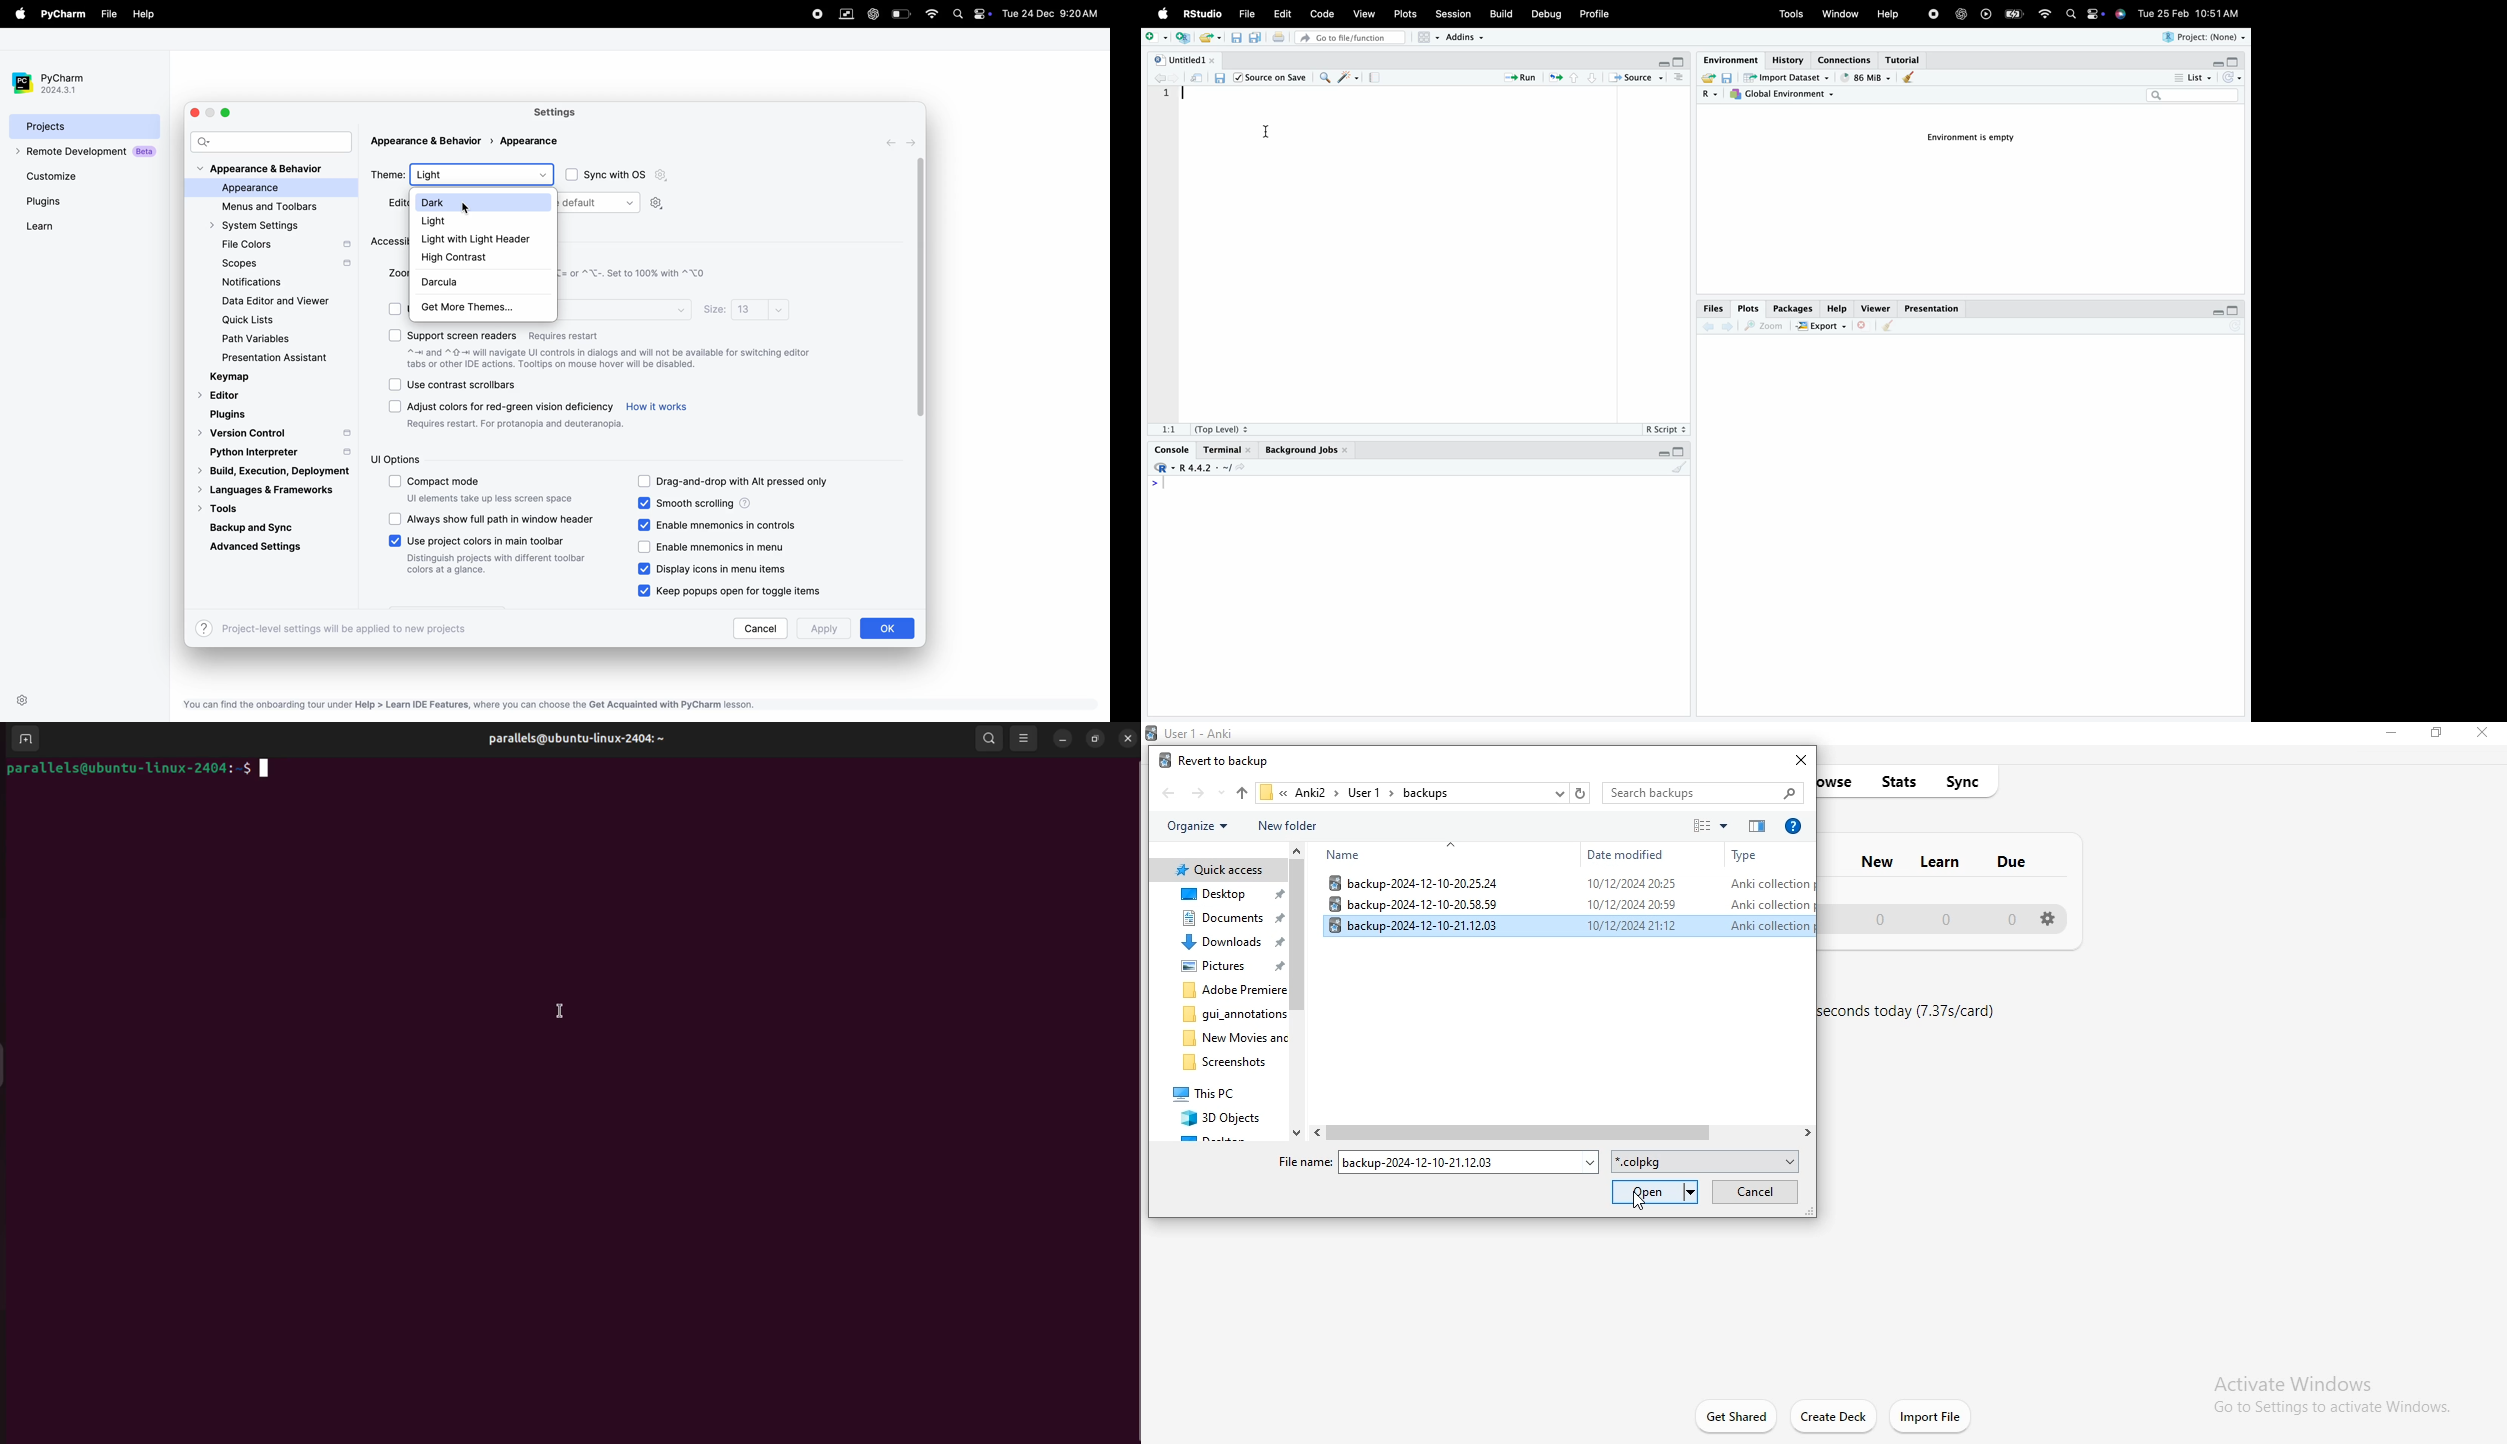  I want to click on check box, so click(395, 483).